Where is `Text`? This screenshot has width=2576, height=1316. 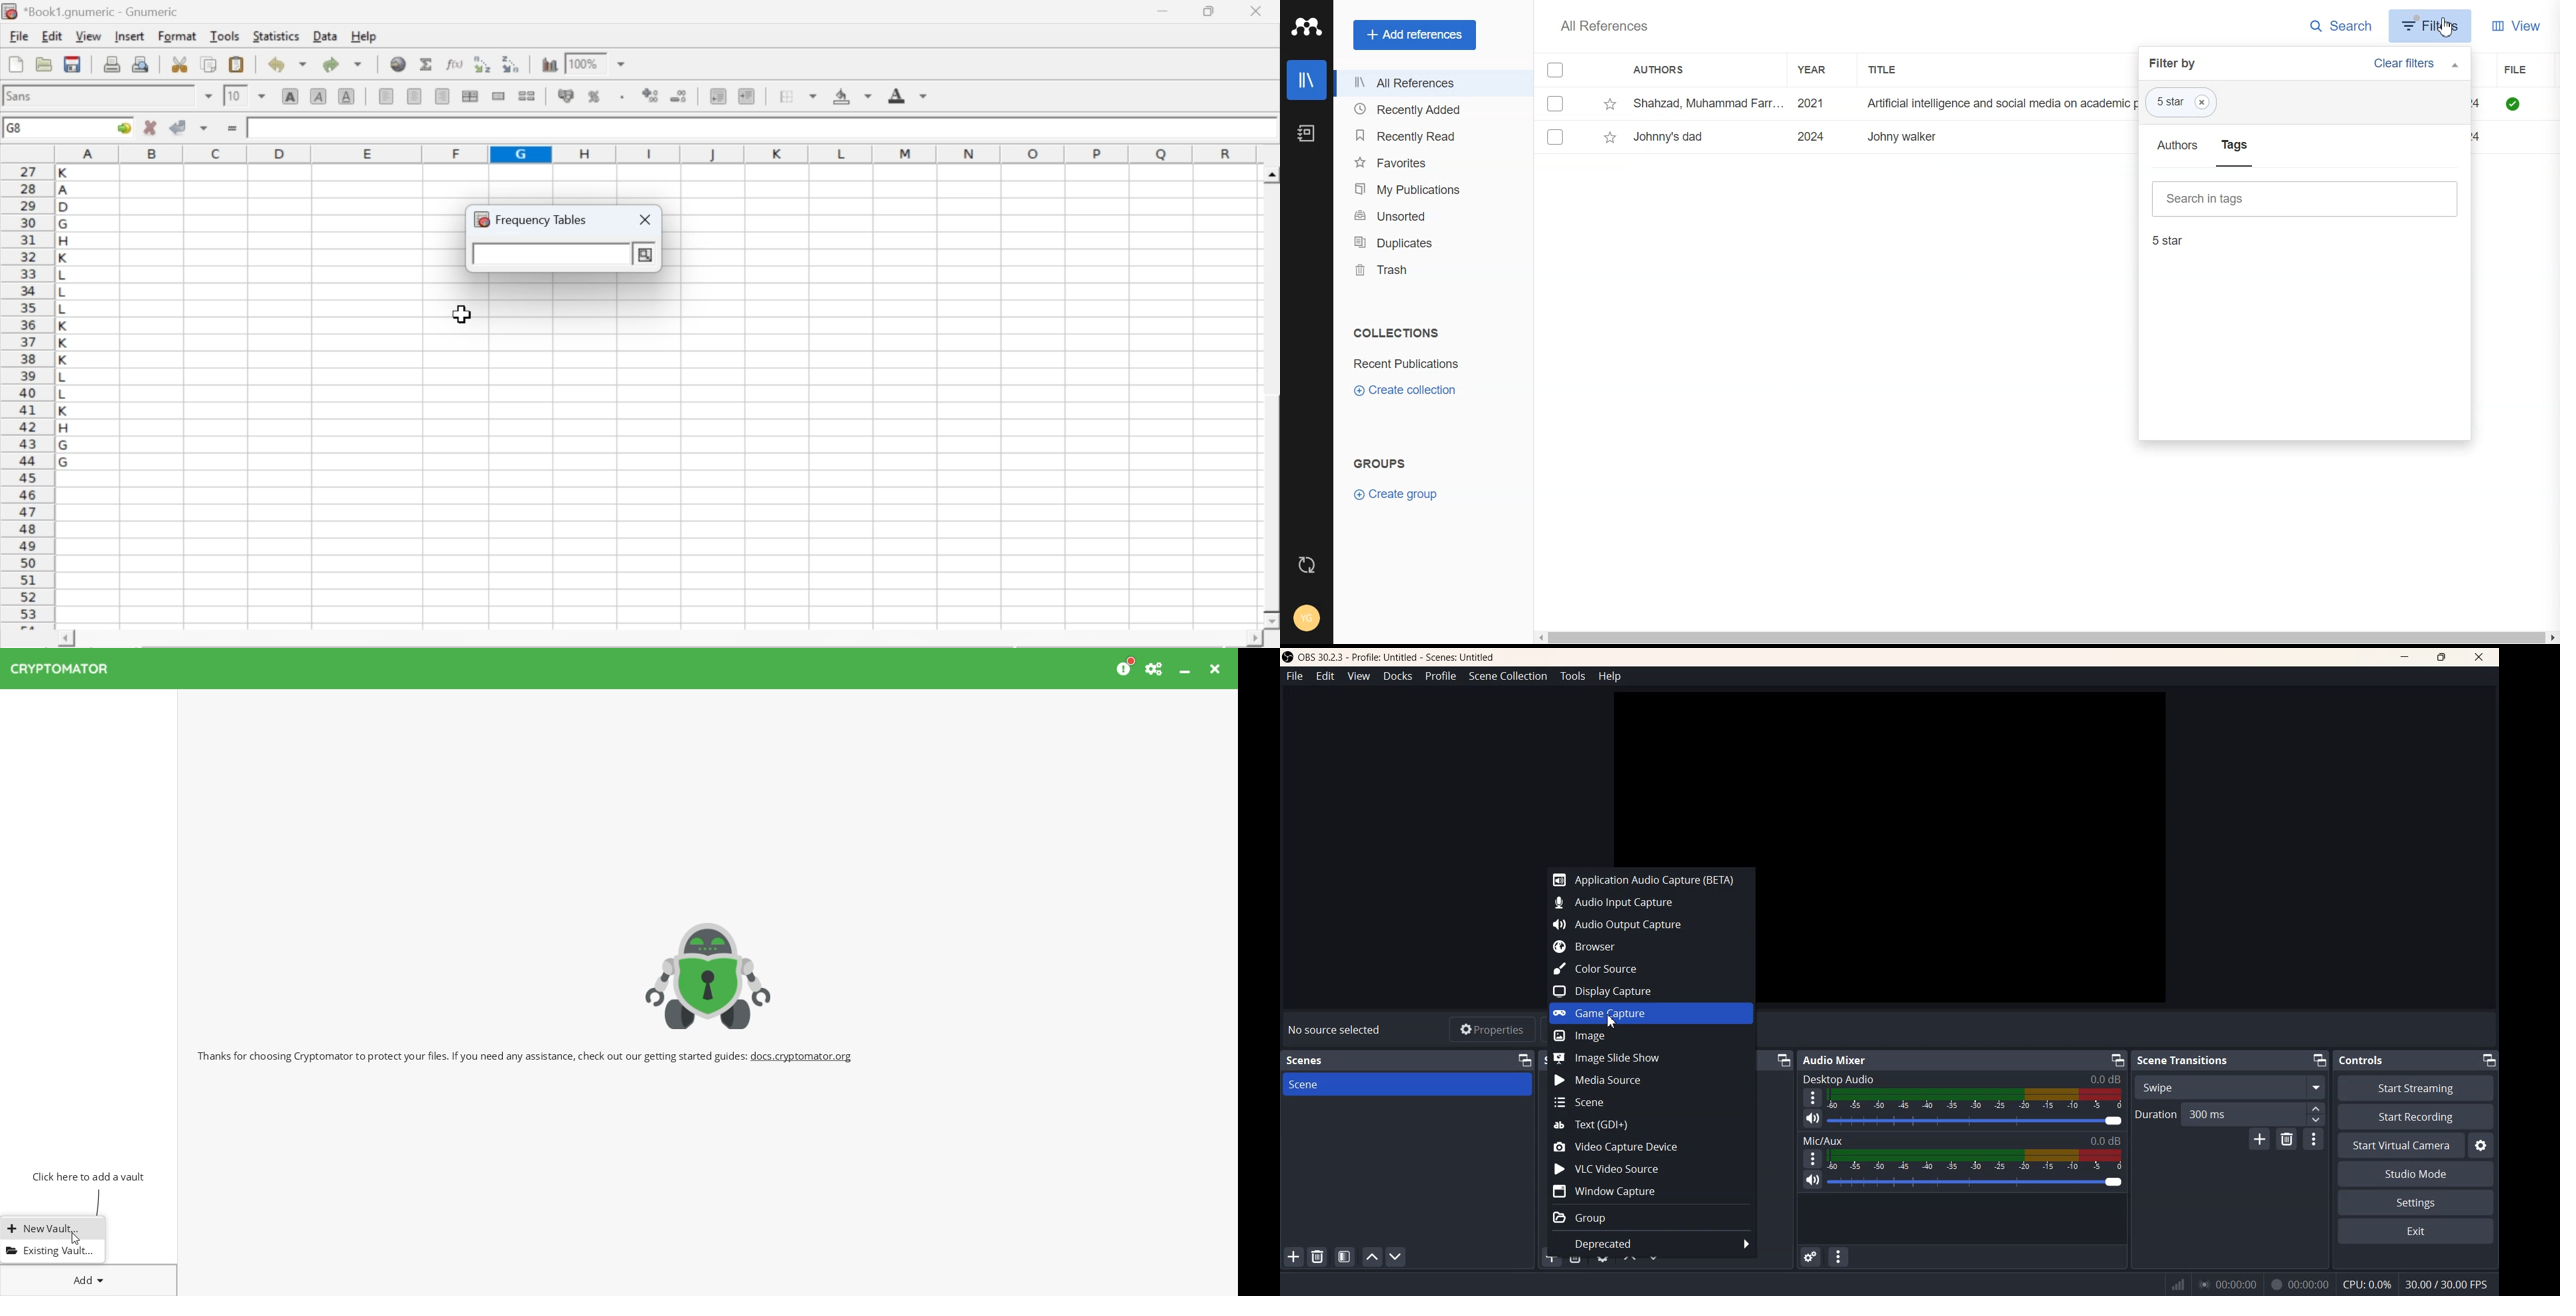
Text is located at coordinates (1308, 1061).